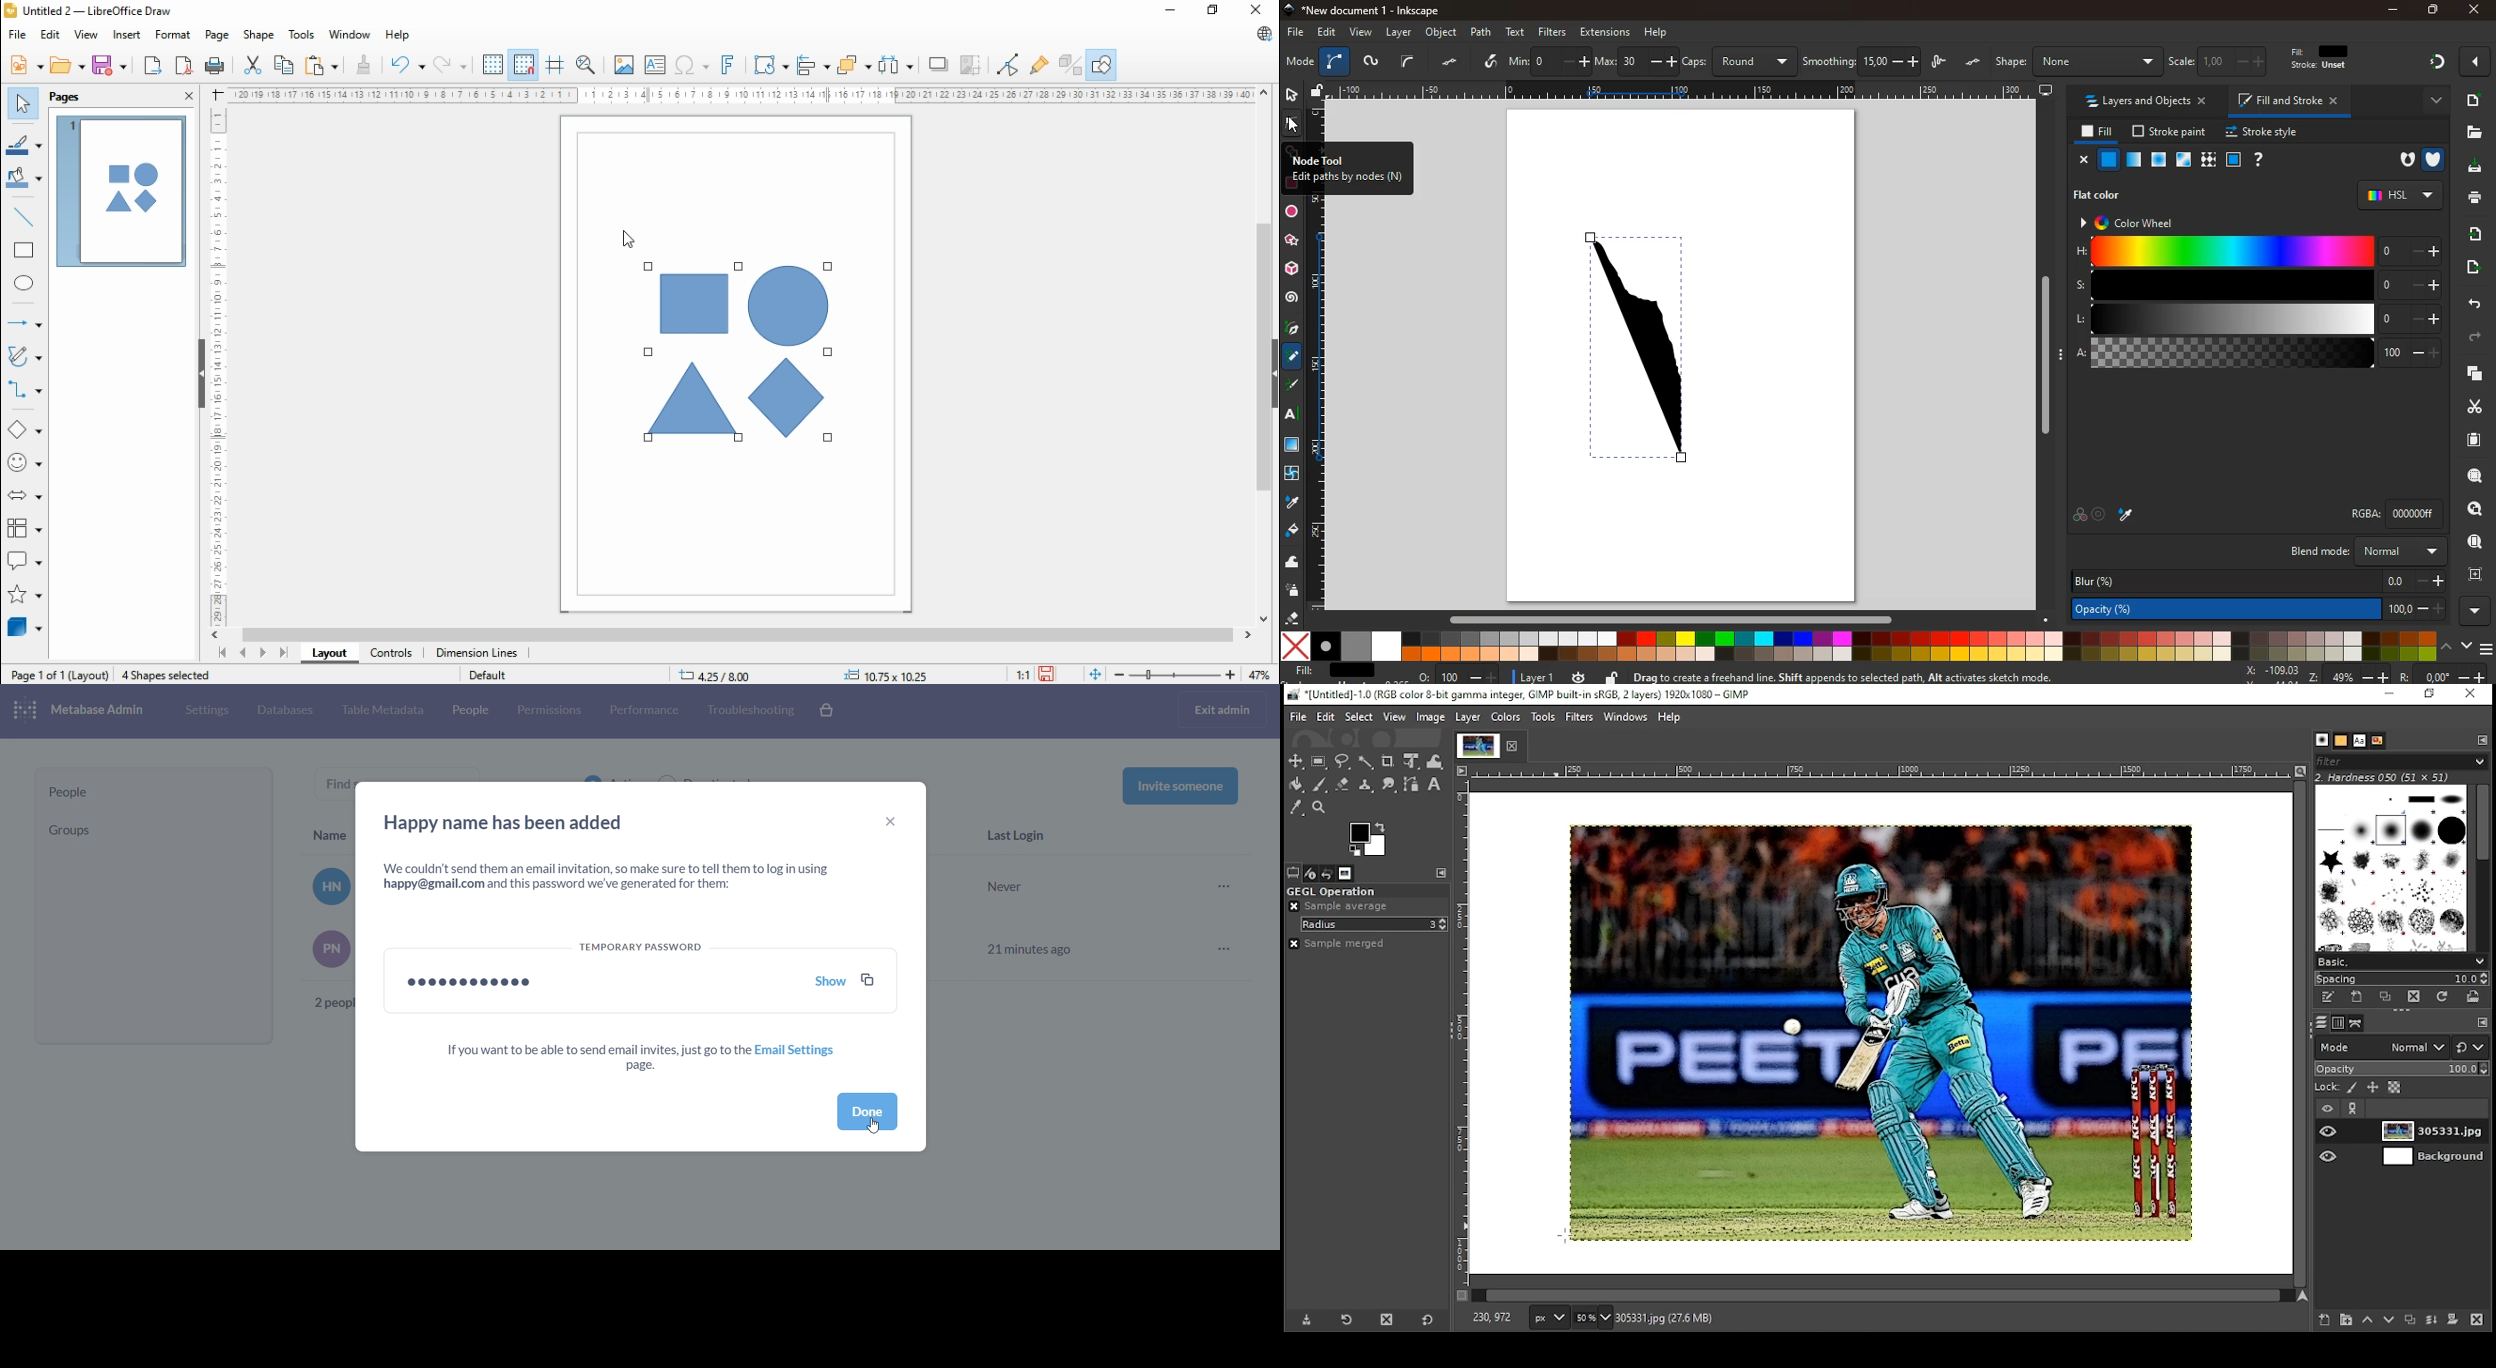  What do you see at coordinates (1180, 785) in the screenshot?
I see `invite someone` at bounding box center [1180, 785].